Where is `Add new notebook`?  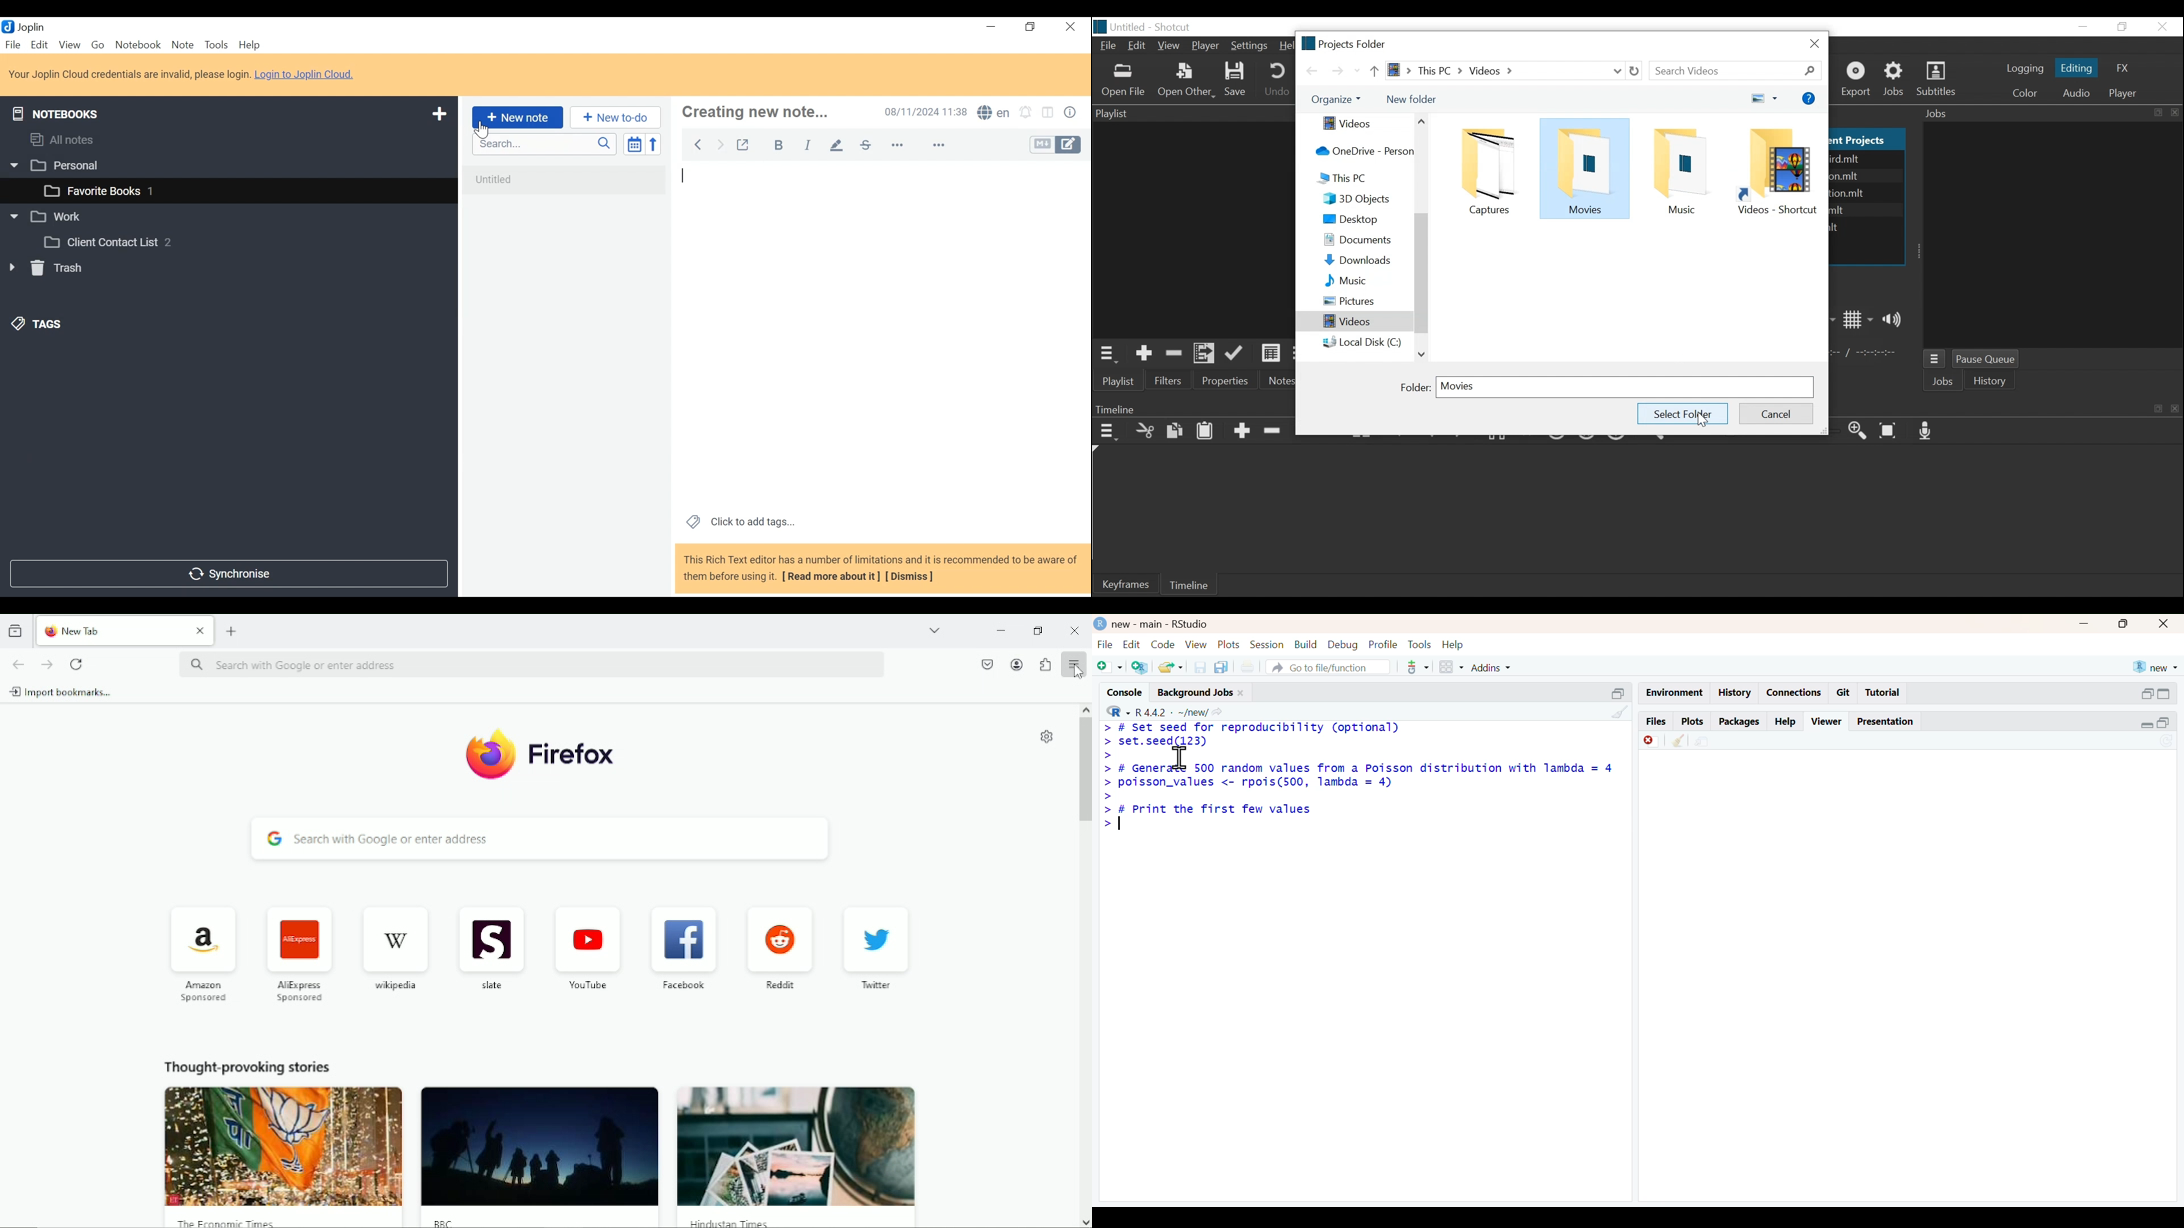
Add new notebook is located at coordinates (439, 115).